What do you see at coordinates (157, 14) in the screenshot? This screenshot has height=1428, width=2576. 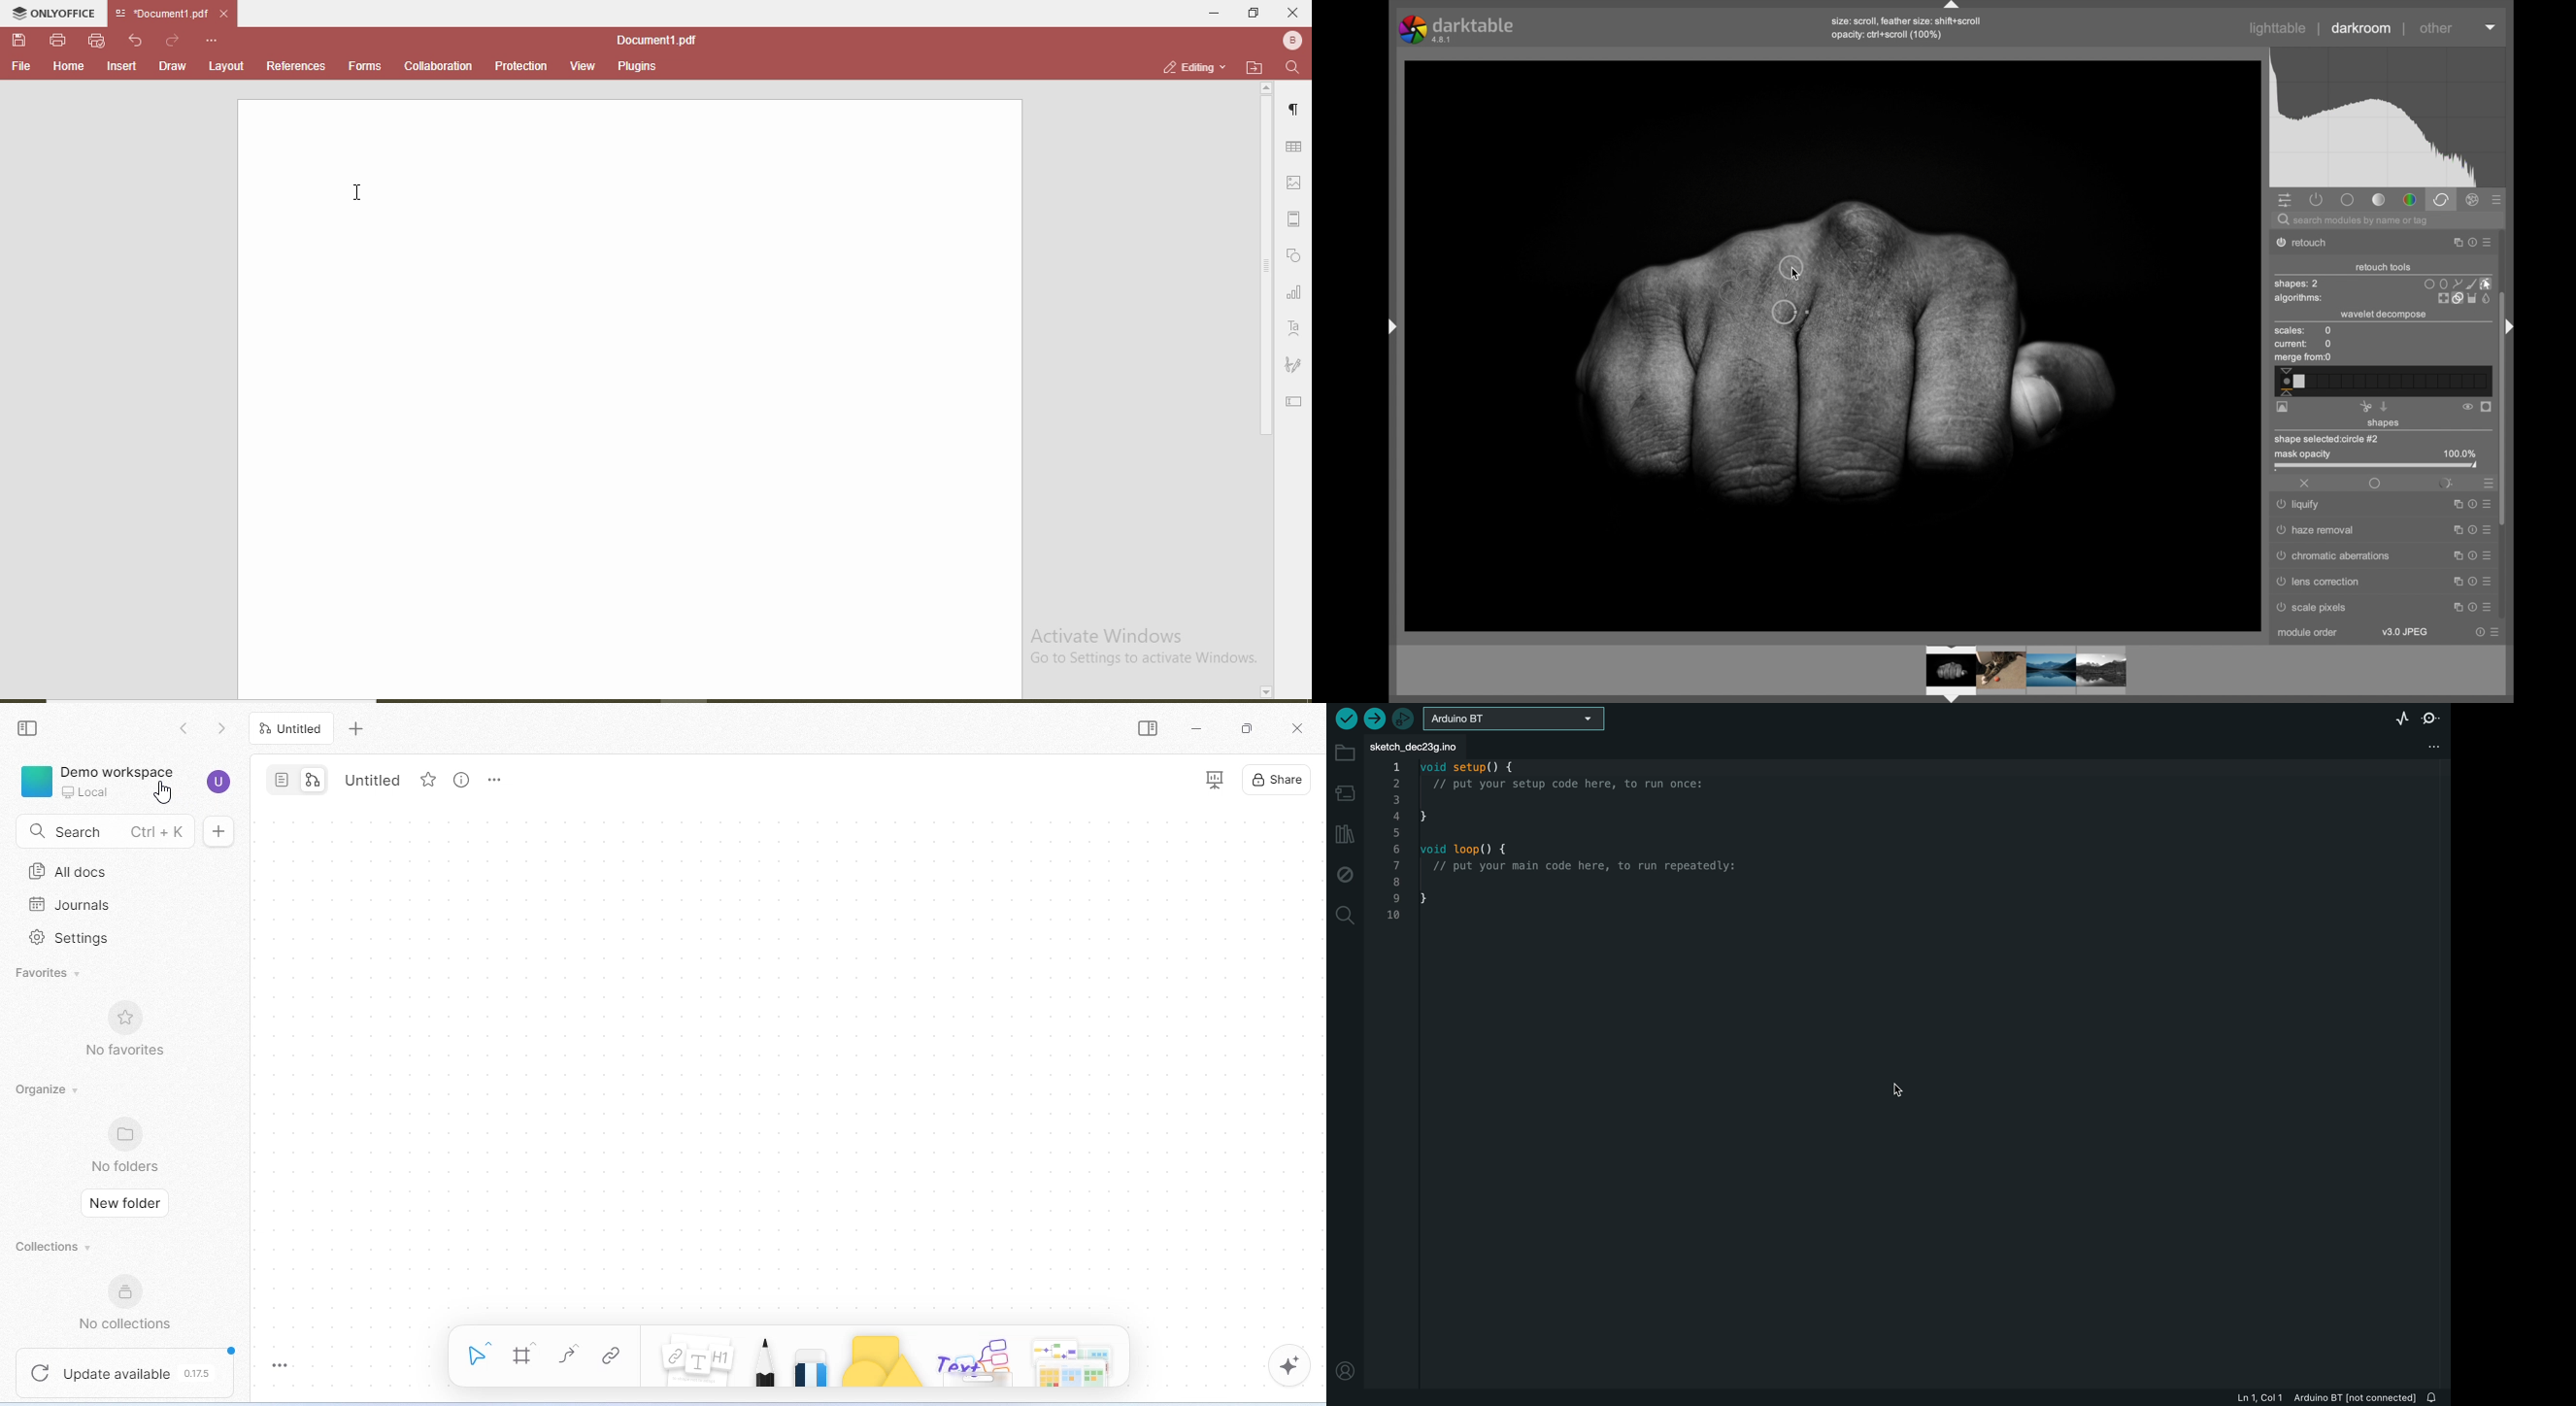 I see `file name` at bounding box center [157, 14].